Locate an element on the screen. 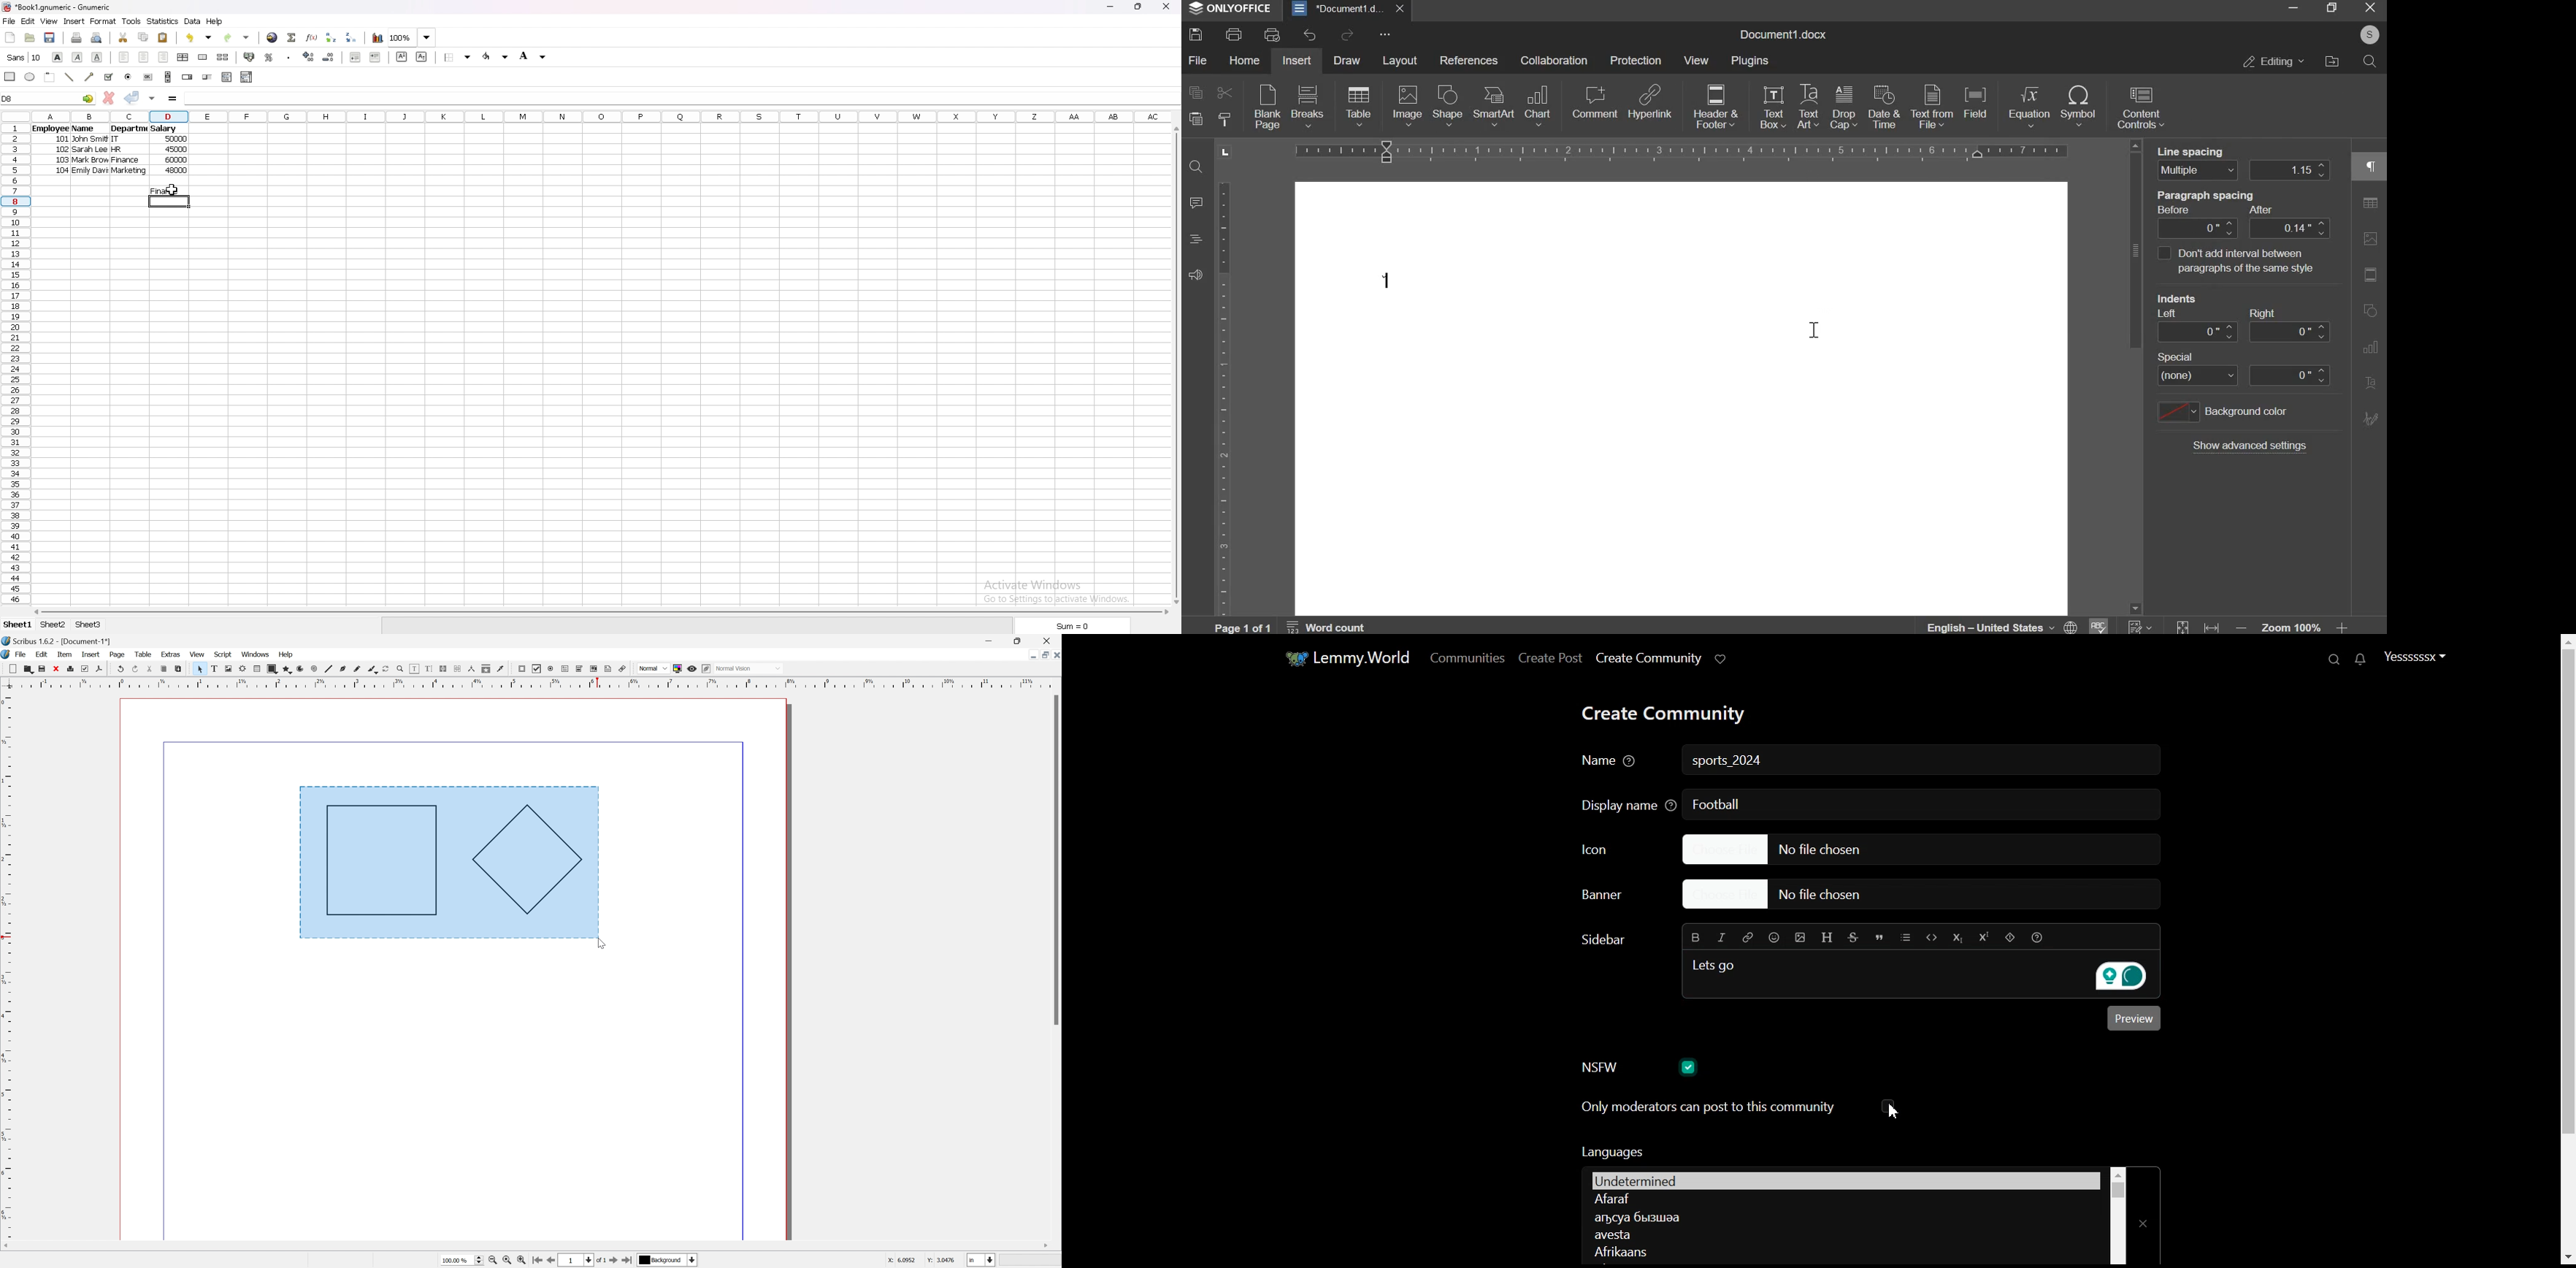 This screenshot has width=2576, height=1288. emily davi is located at coordinates (89, 172).